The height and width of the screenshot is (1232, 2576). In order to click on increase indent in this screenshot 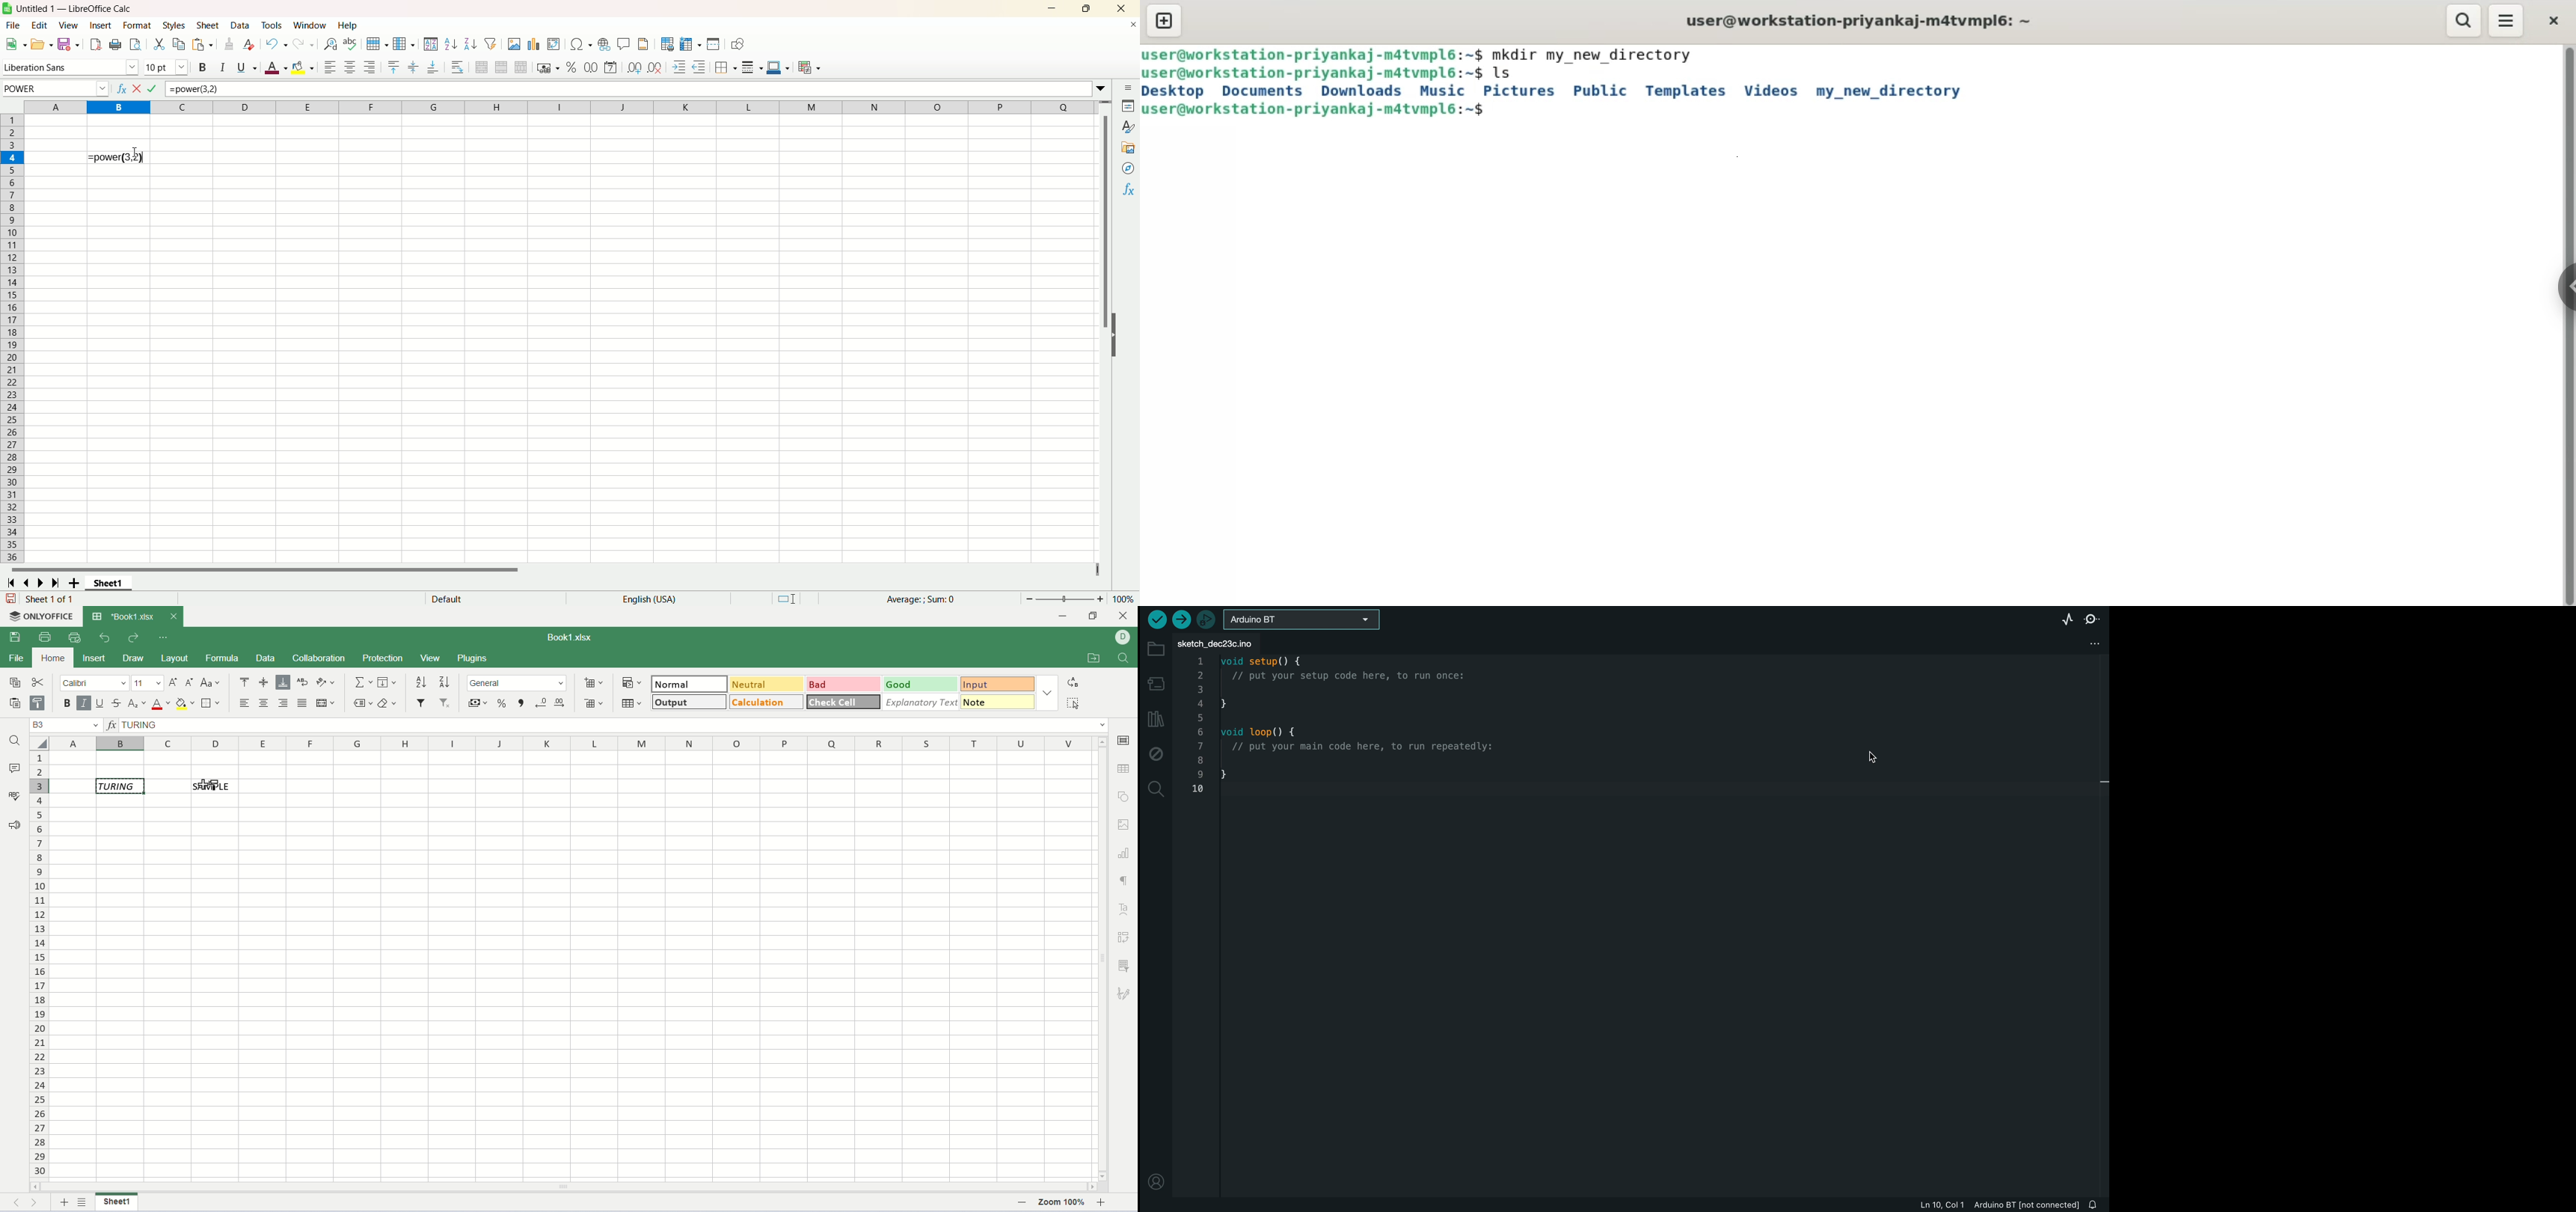, I will do `click(681, 68)`.